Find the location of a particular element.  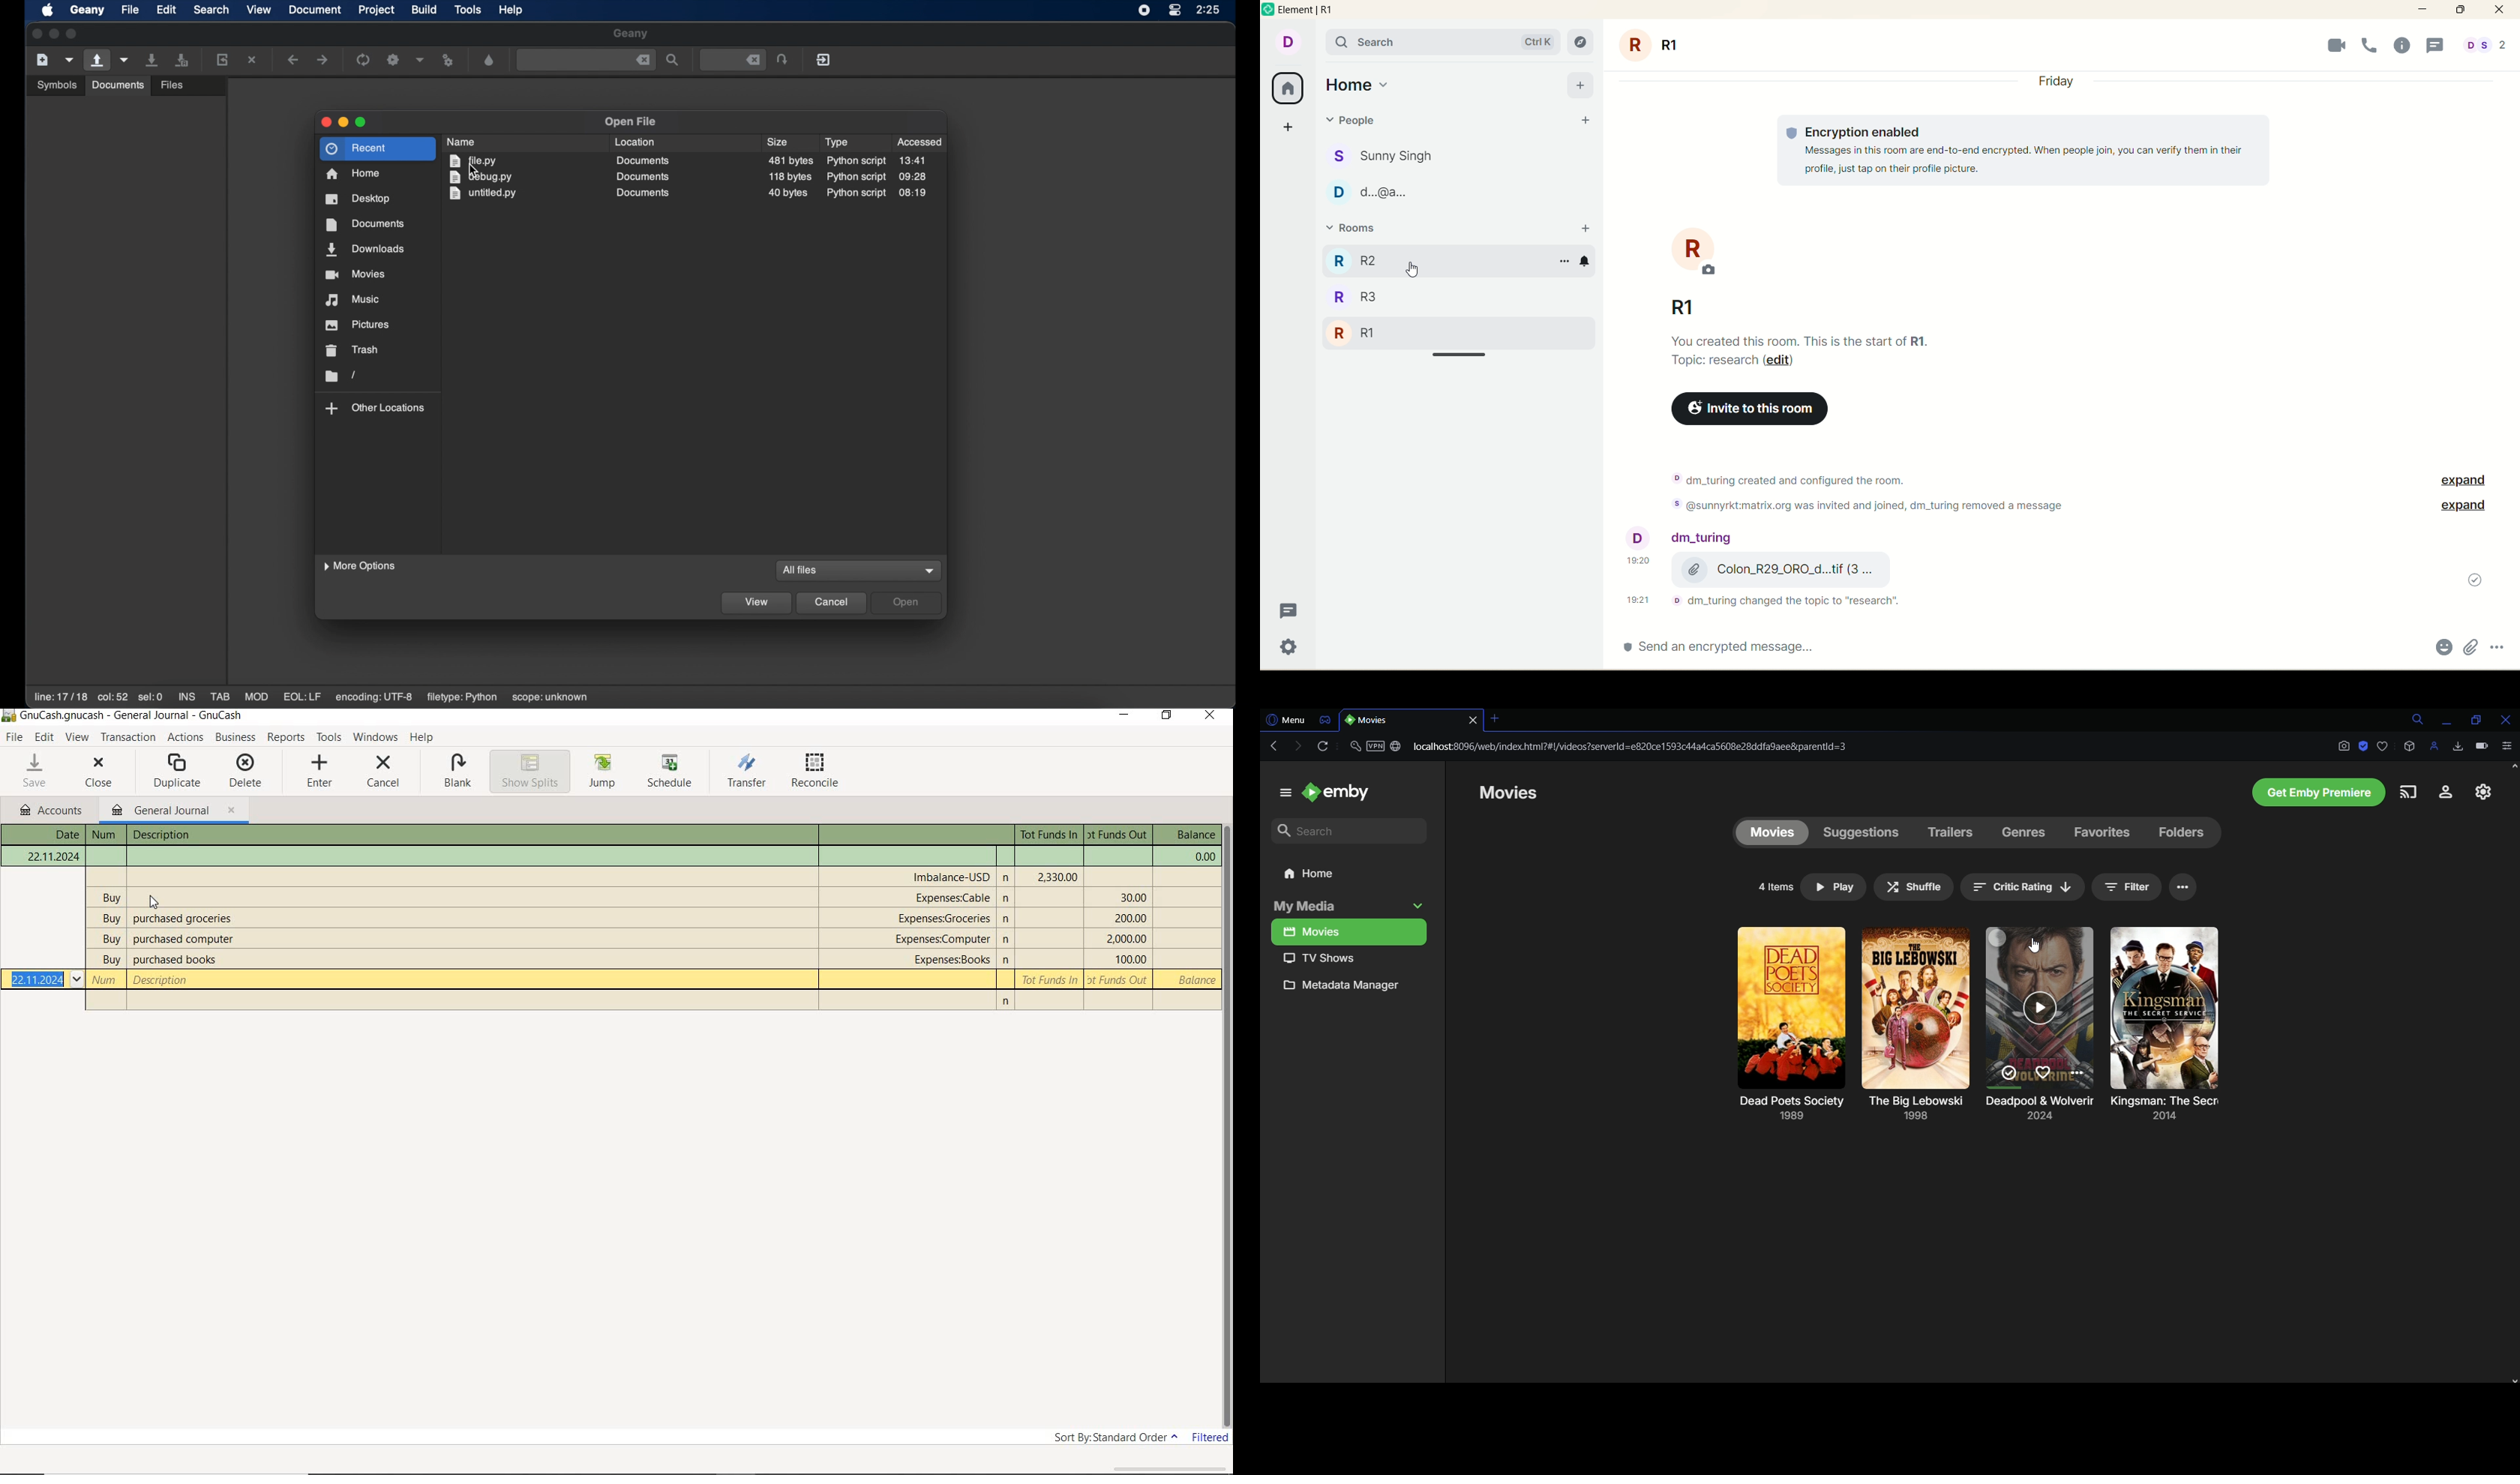

close is located at coordinates (2499, 10).